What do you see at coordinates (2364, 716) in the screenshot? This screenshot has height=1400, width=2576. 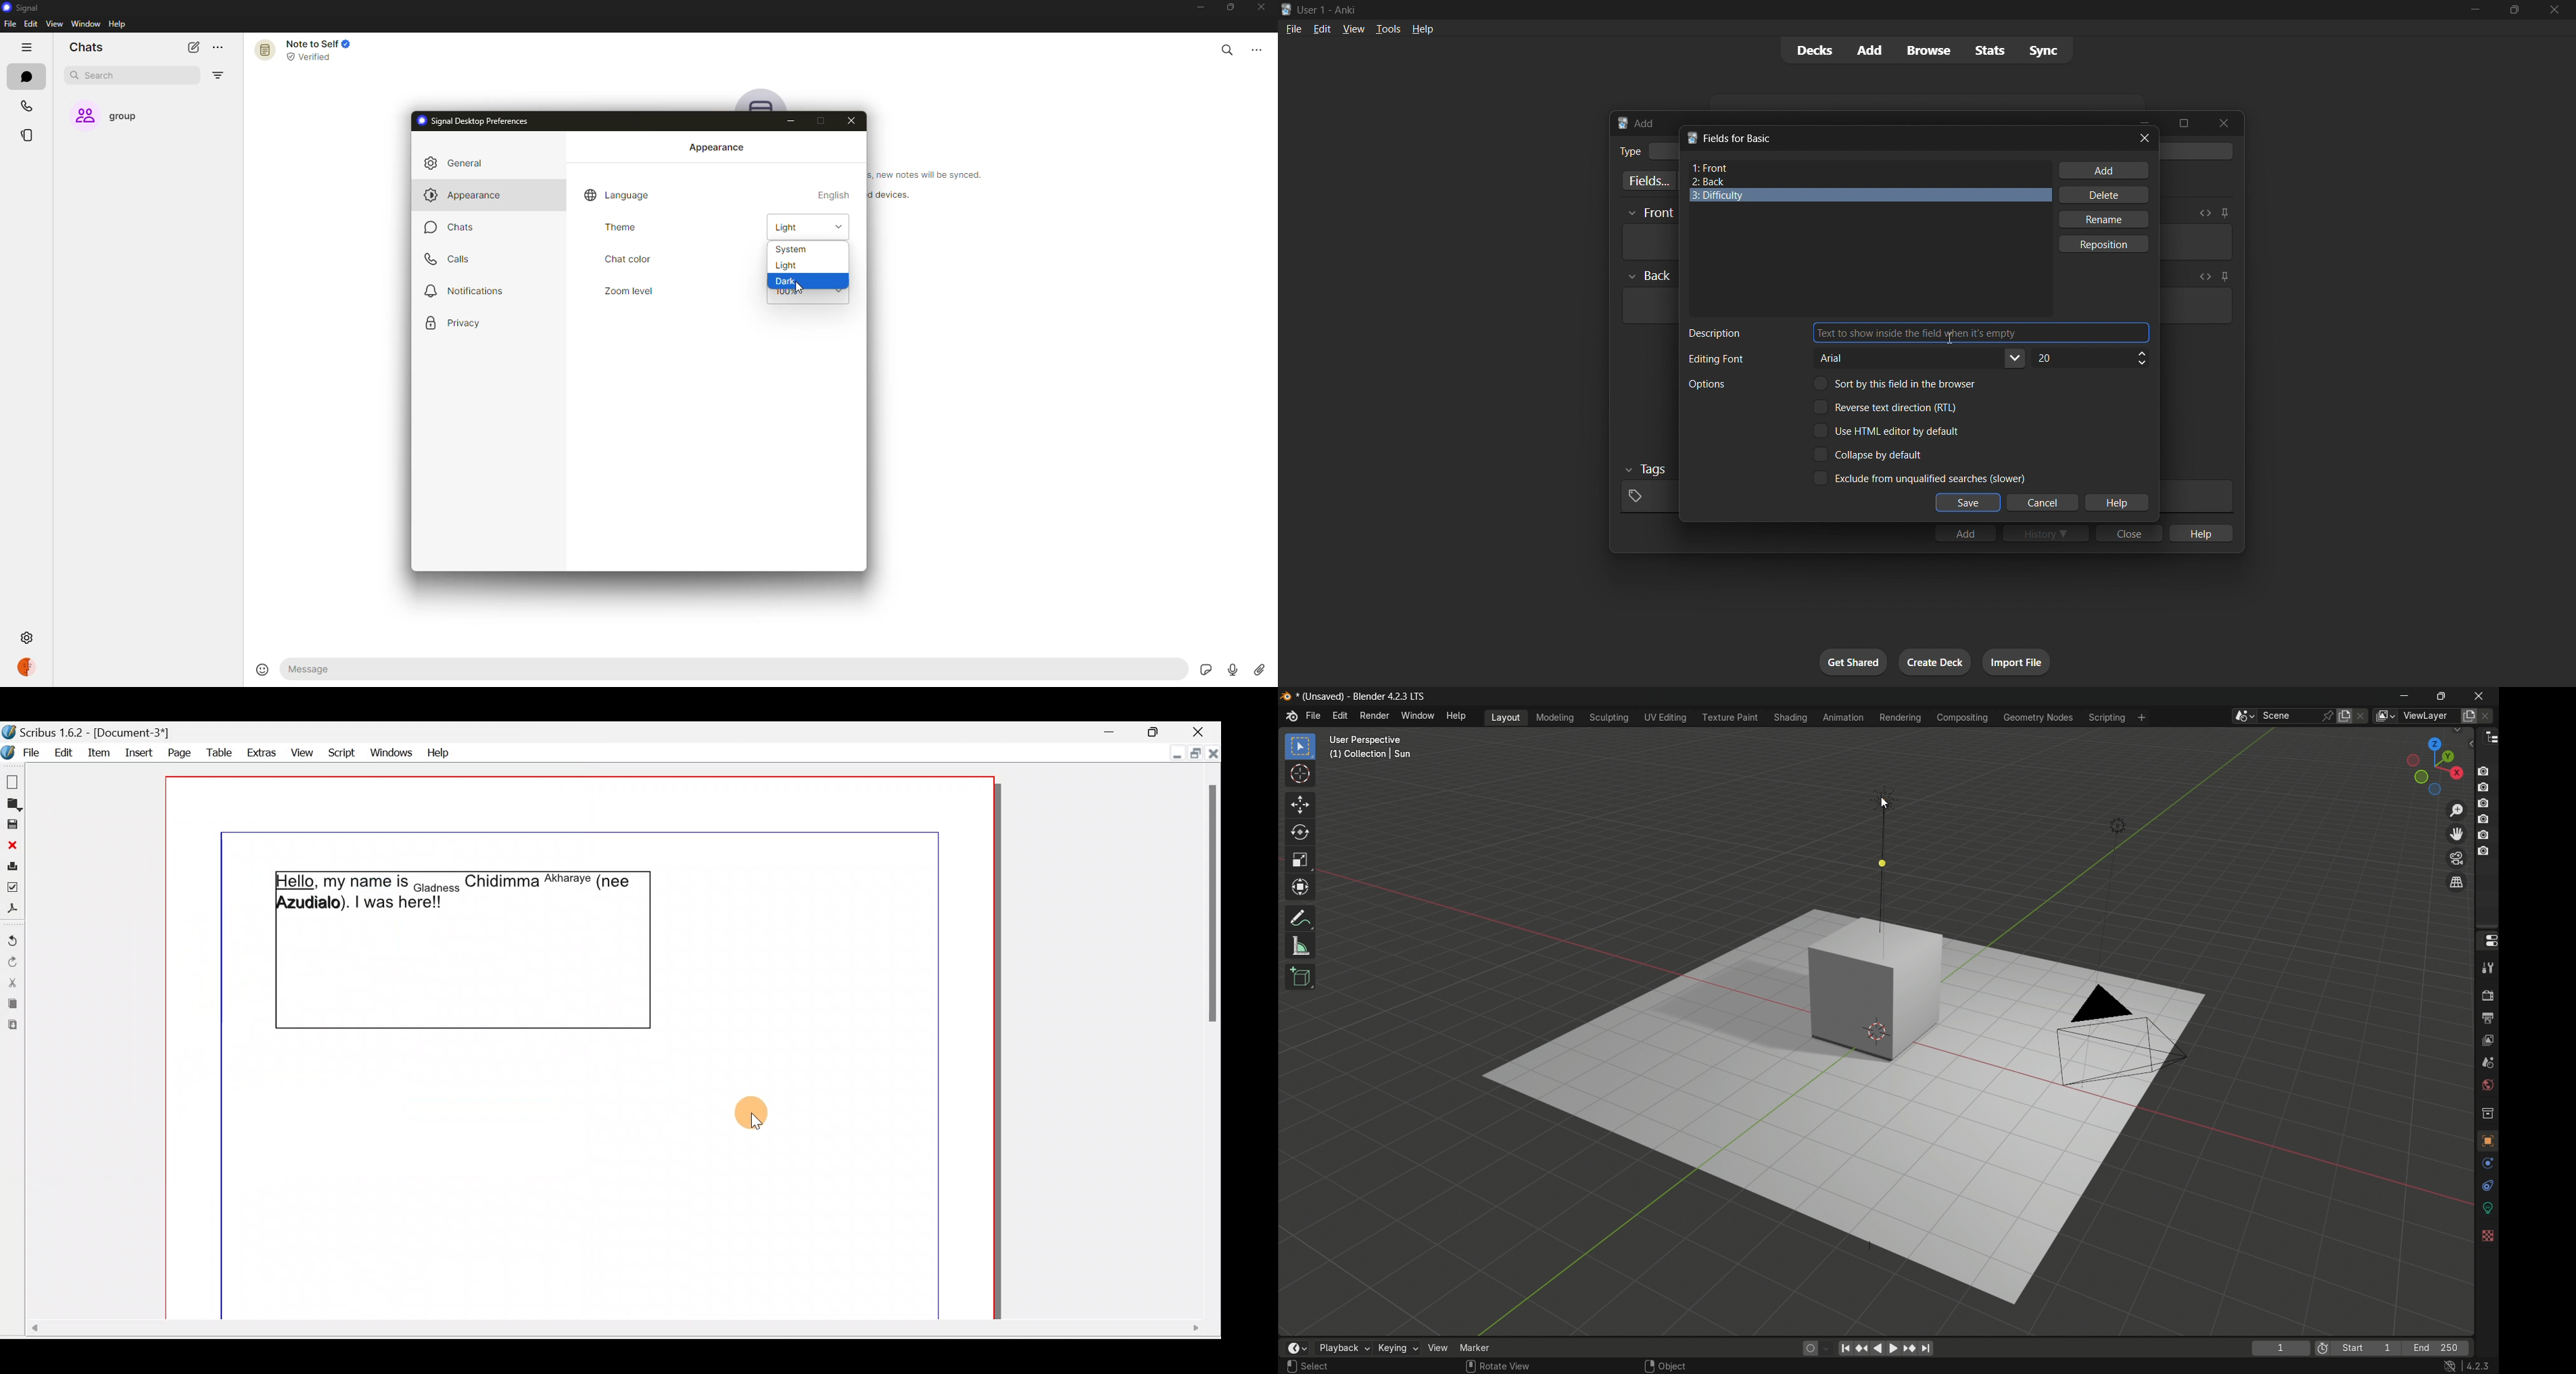 I see `delete scene` at bounding box center [2364, 716].